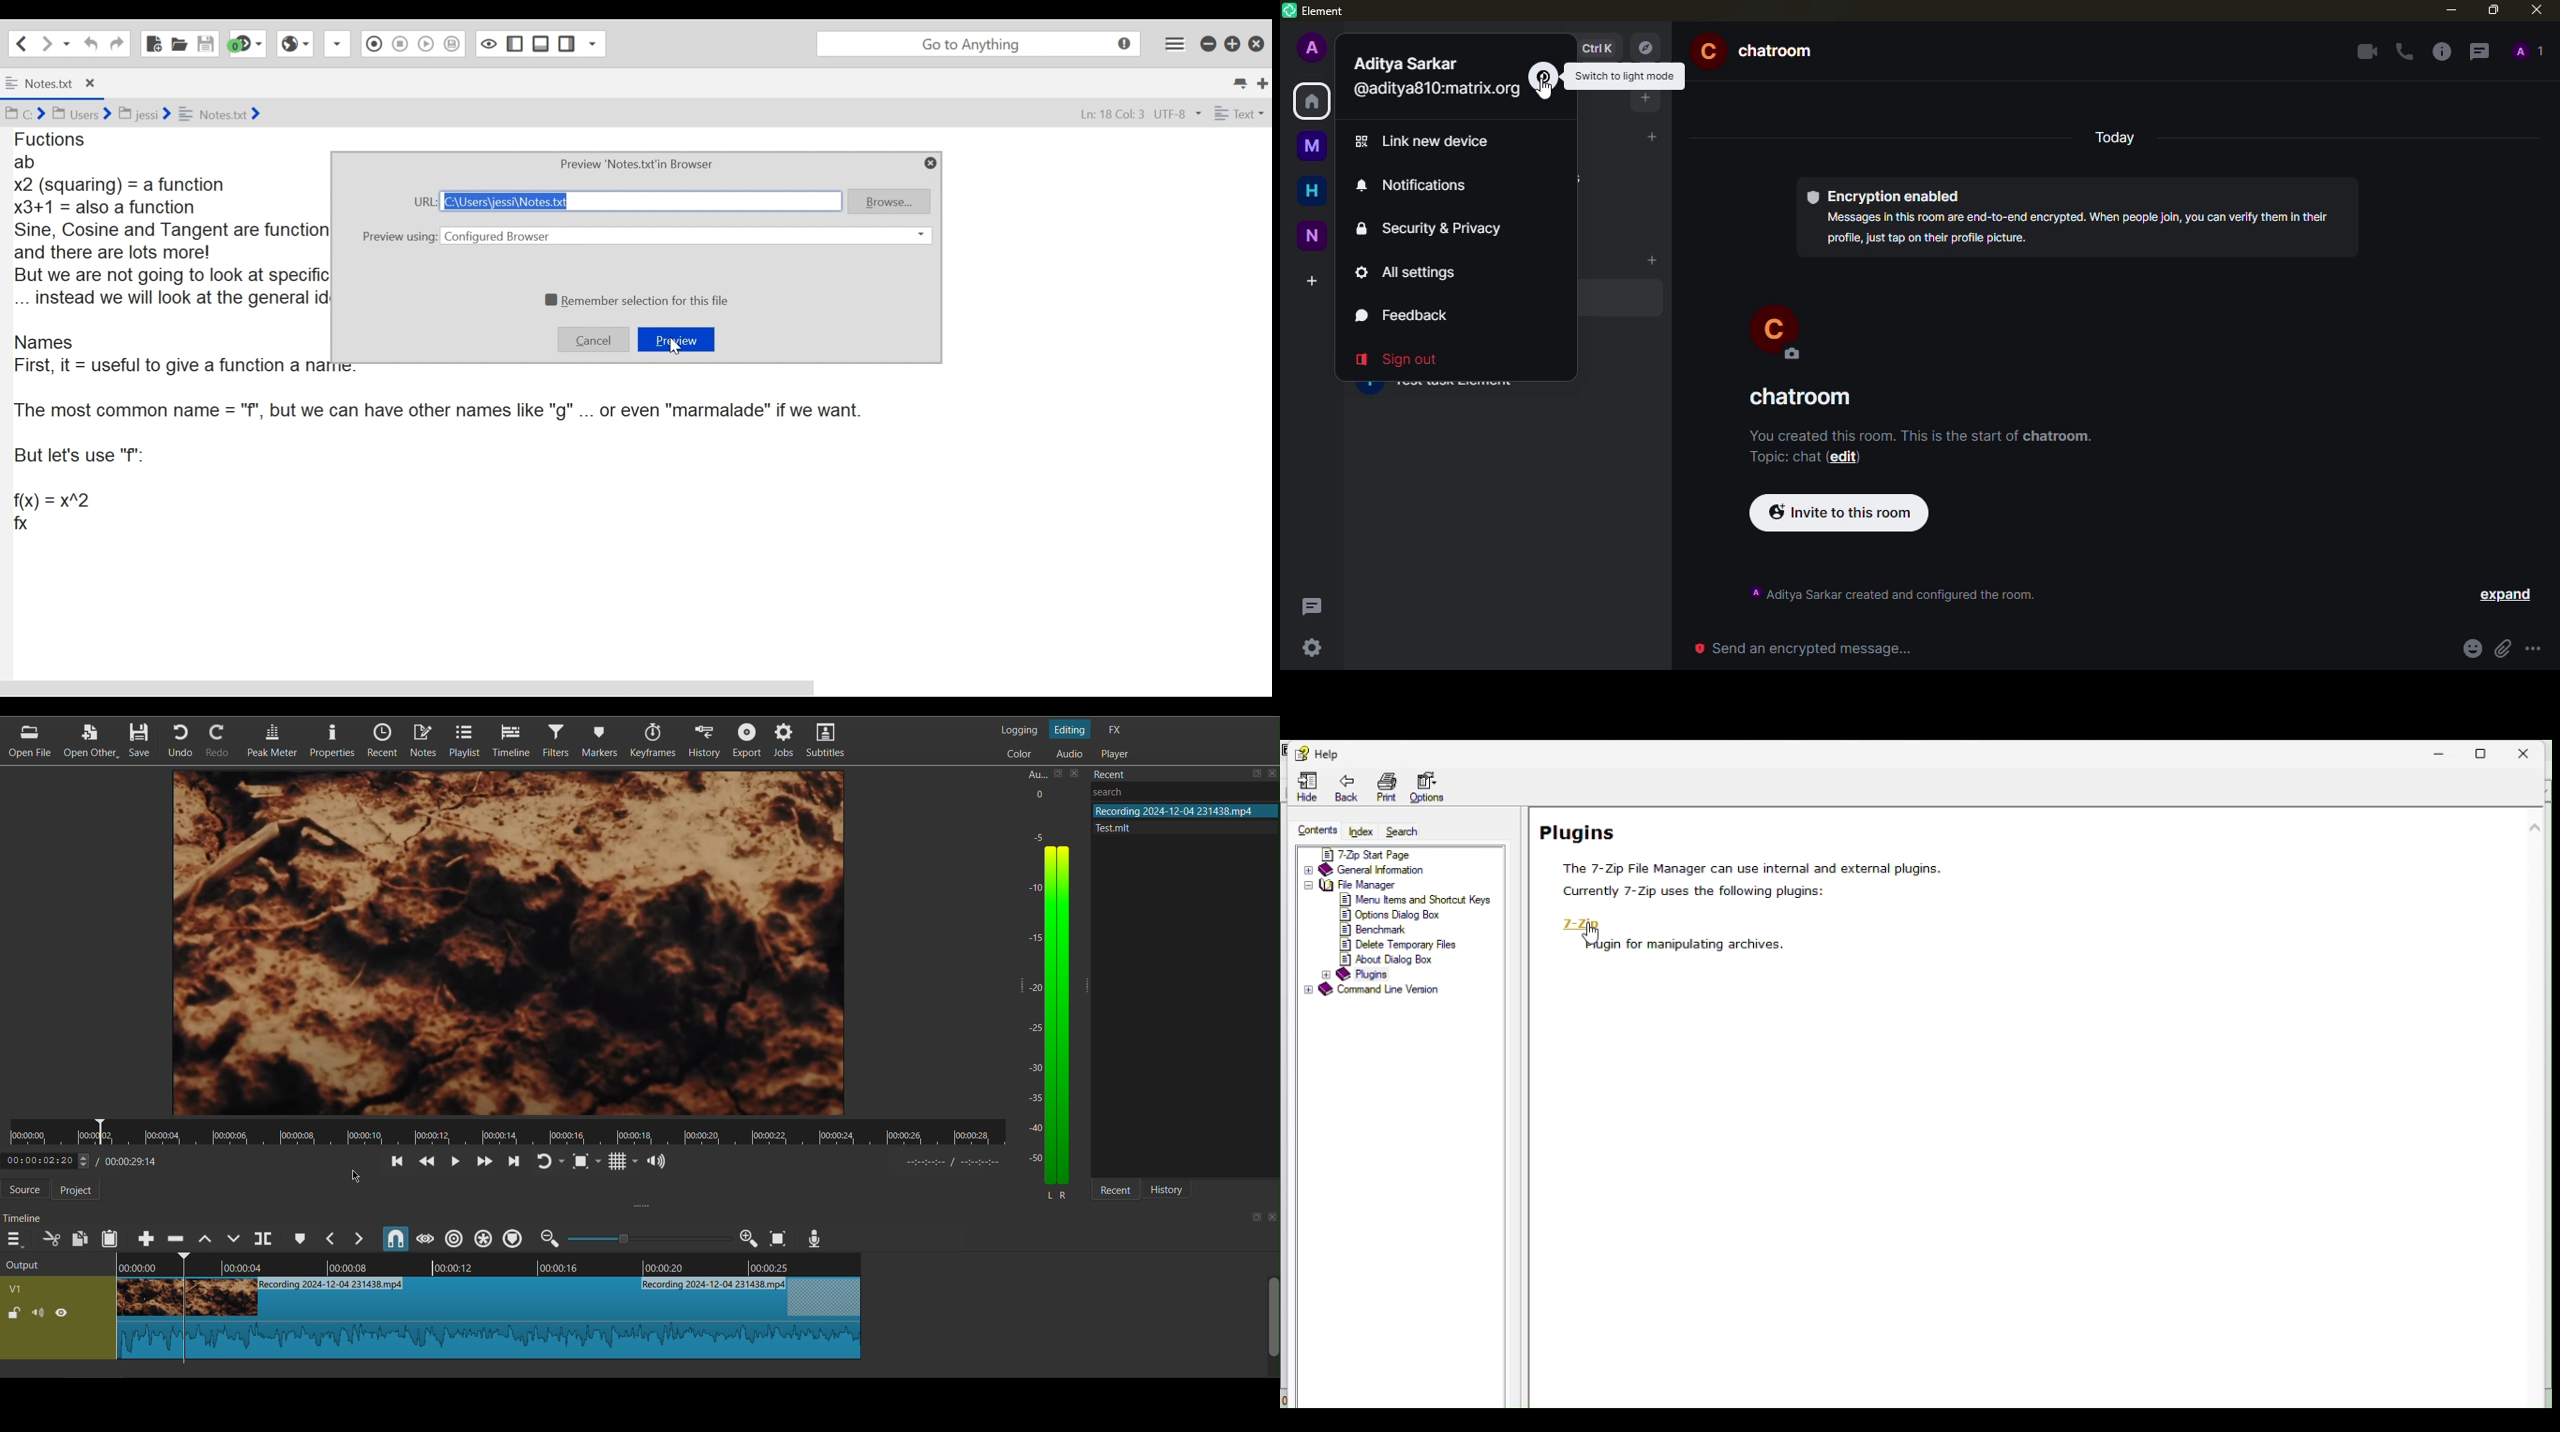 Image resolution: width=2576 pixels, height=1456 pixels. Describe the element at coordinates (144, 113) in the screenshot. I see `jessi` at that location.